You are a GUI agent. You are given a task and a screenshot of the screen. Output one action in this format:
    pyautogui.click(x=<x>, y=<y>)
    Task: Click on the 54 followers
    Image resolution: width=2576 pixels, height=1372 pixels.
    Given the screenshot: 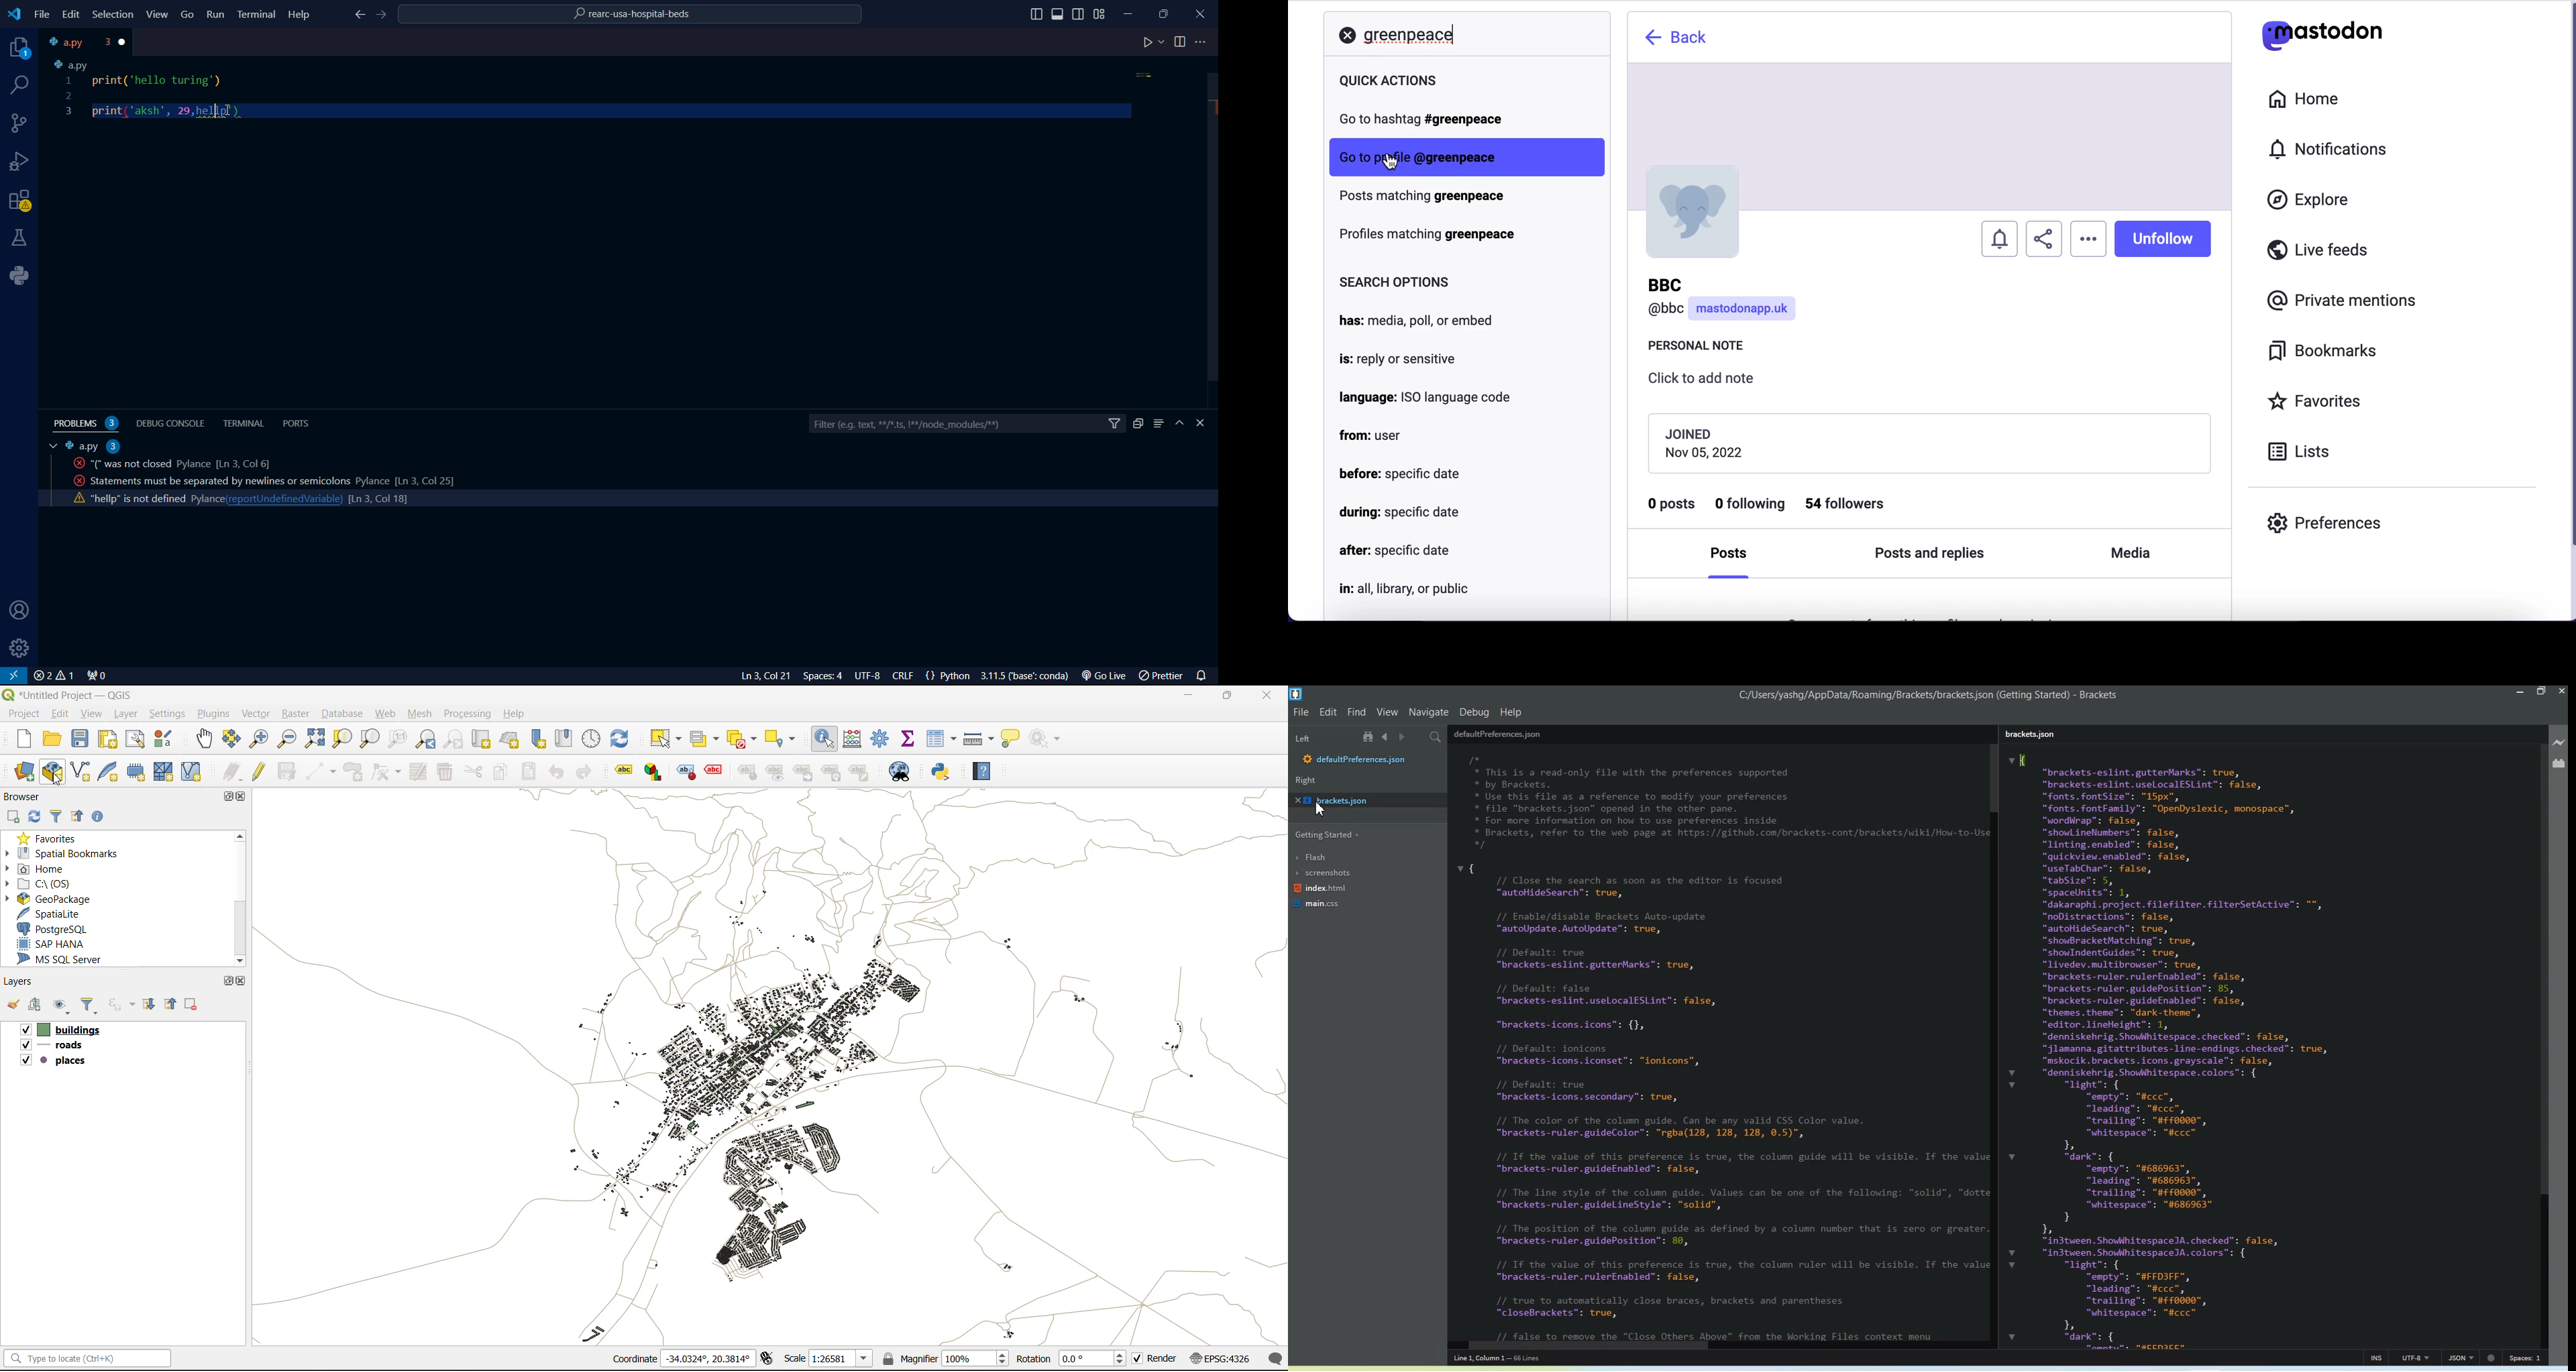 What is the action you would take?
    pyautogui.click(x=1854, y=504)
    